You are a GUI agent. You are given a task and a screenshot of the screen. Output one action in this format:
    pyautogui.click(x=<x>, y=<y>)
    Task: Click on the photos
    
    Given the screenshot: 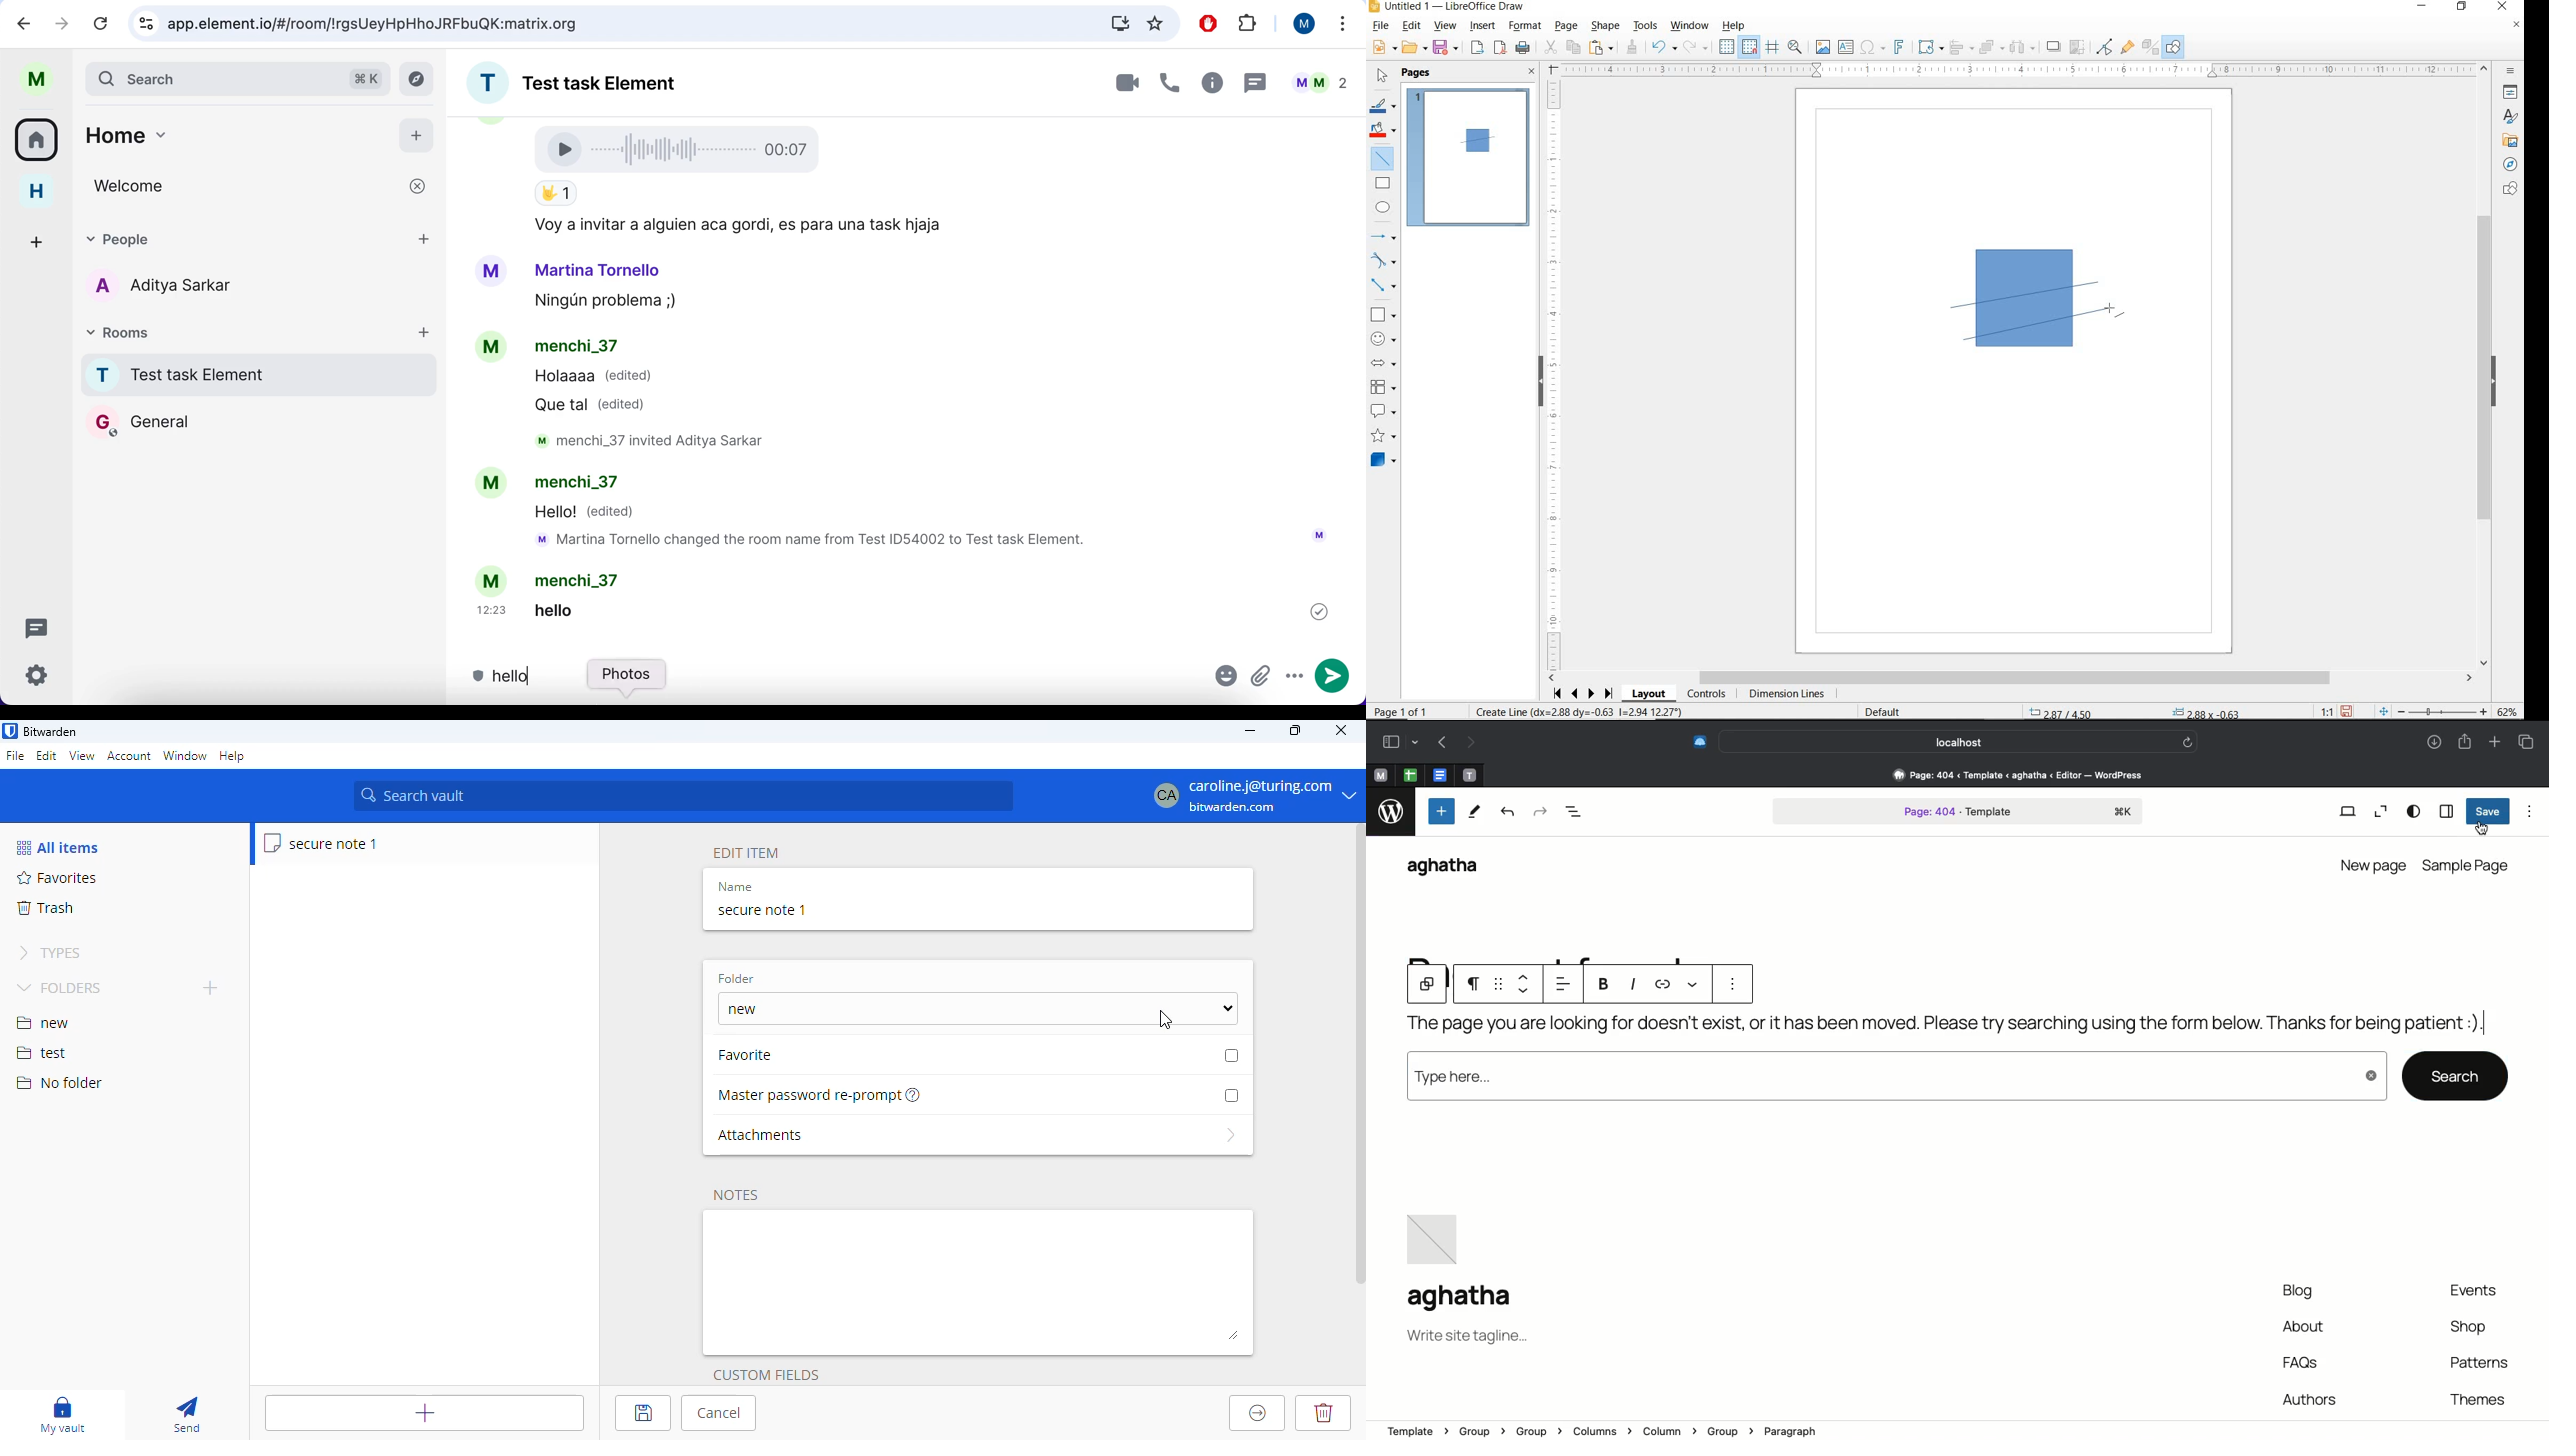 What is the action you would take?
    pyautogui.click(x=629, y=681)
    